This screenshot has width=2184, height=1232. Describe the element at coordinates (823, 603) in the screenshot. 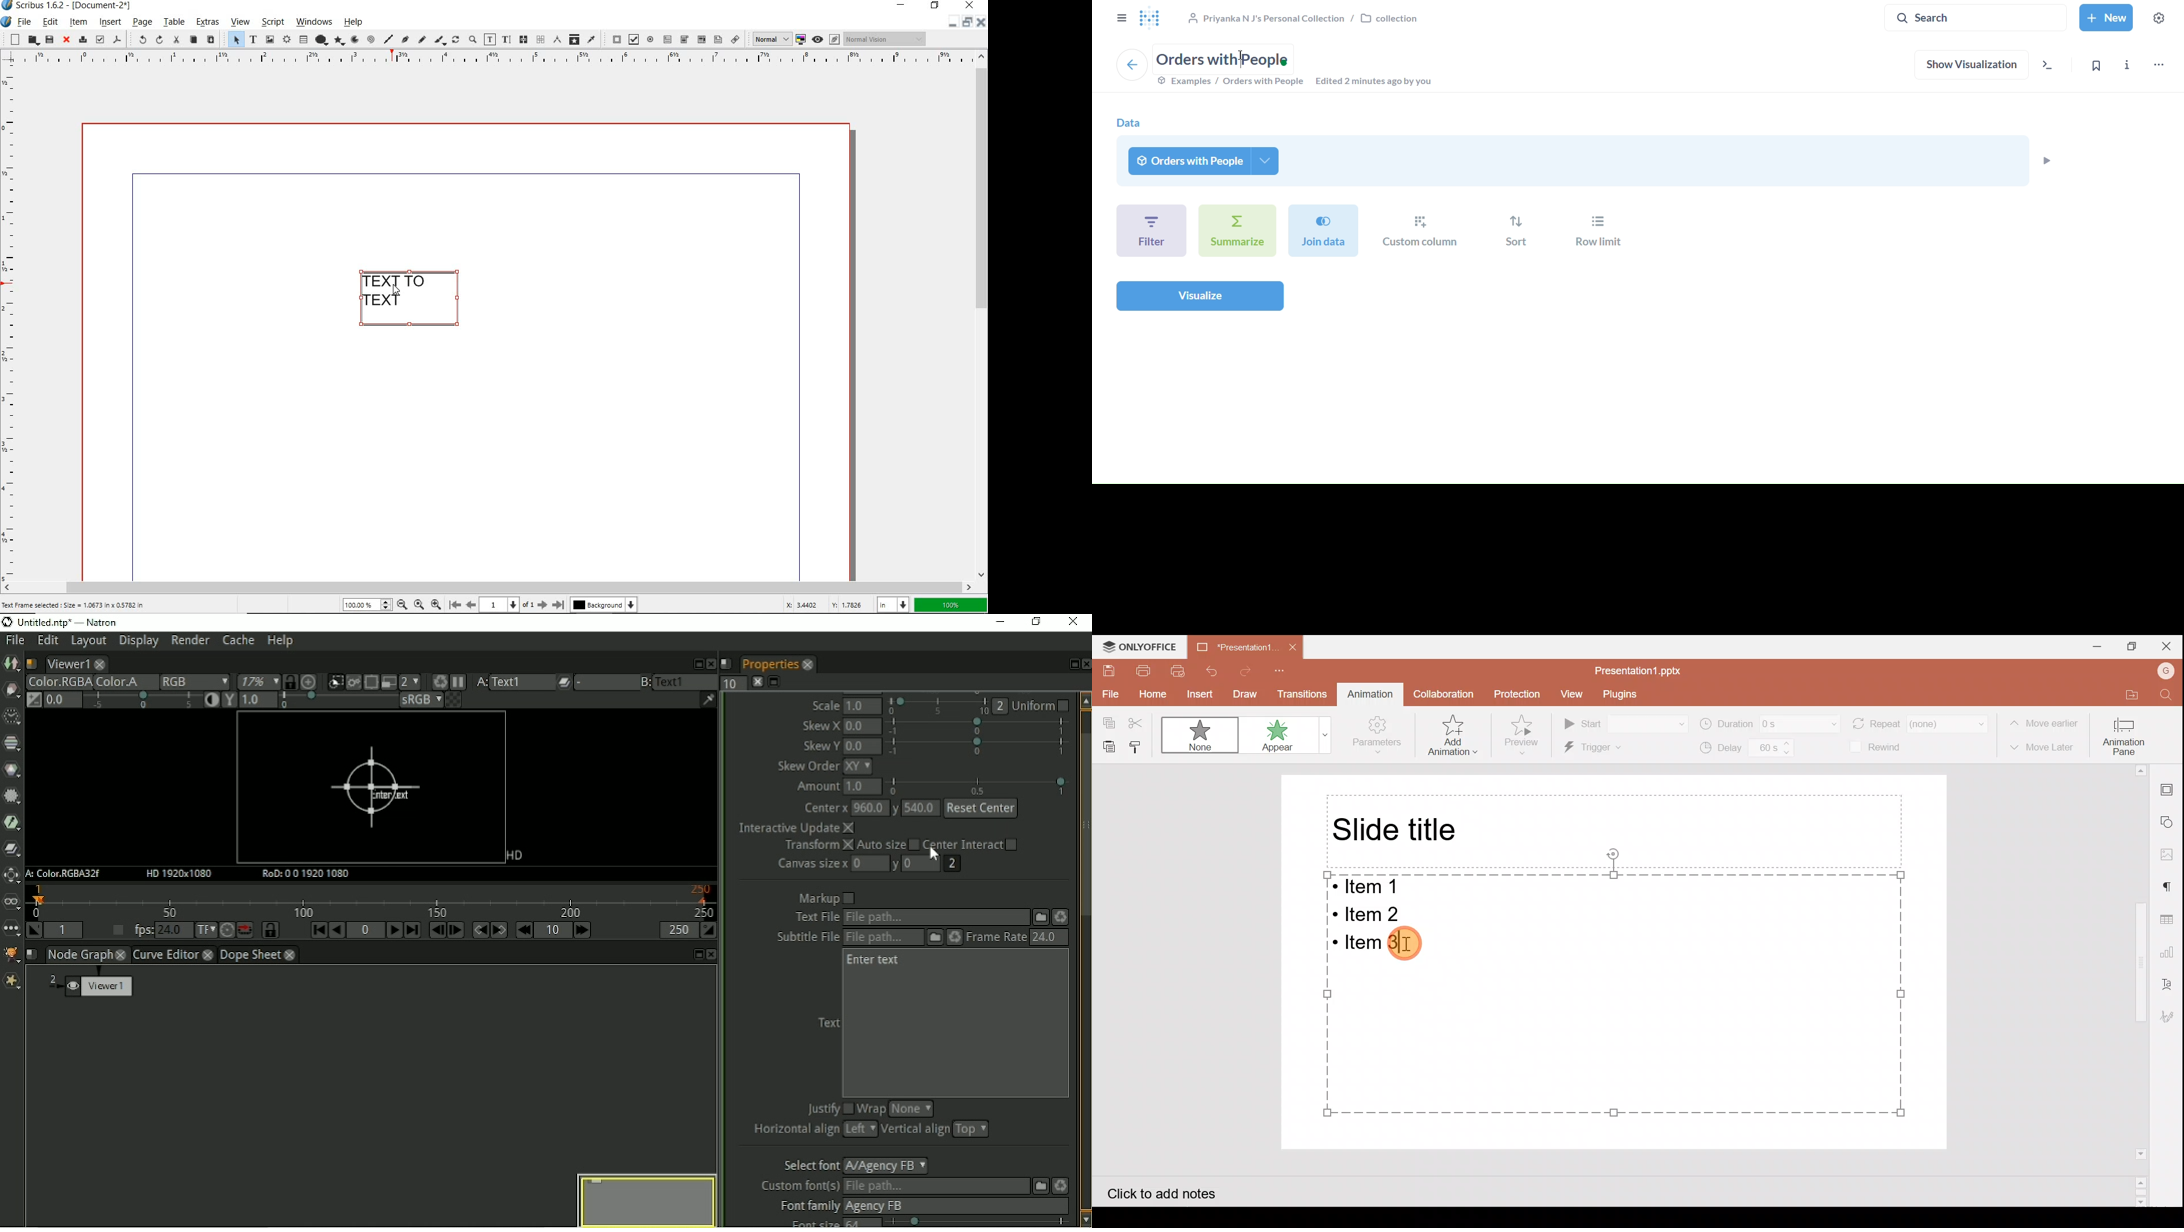

I see `coordinates` at that location.